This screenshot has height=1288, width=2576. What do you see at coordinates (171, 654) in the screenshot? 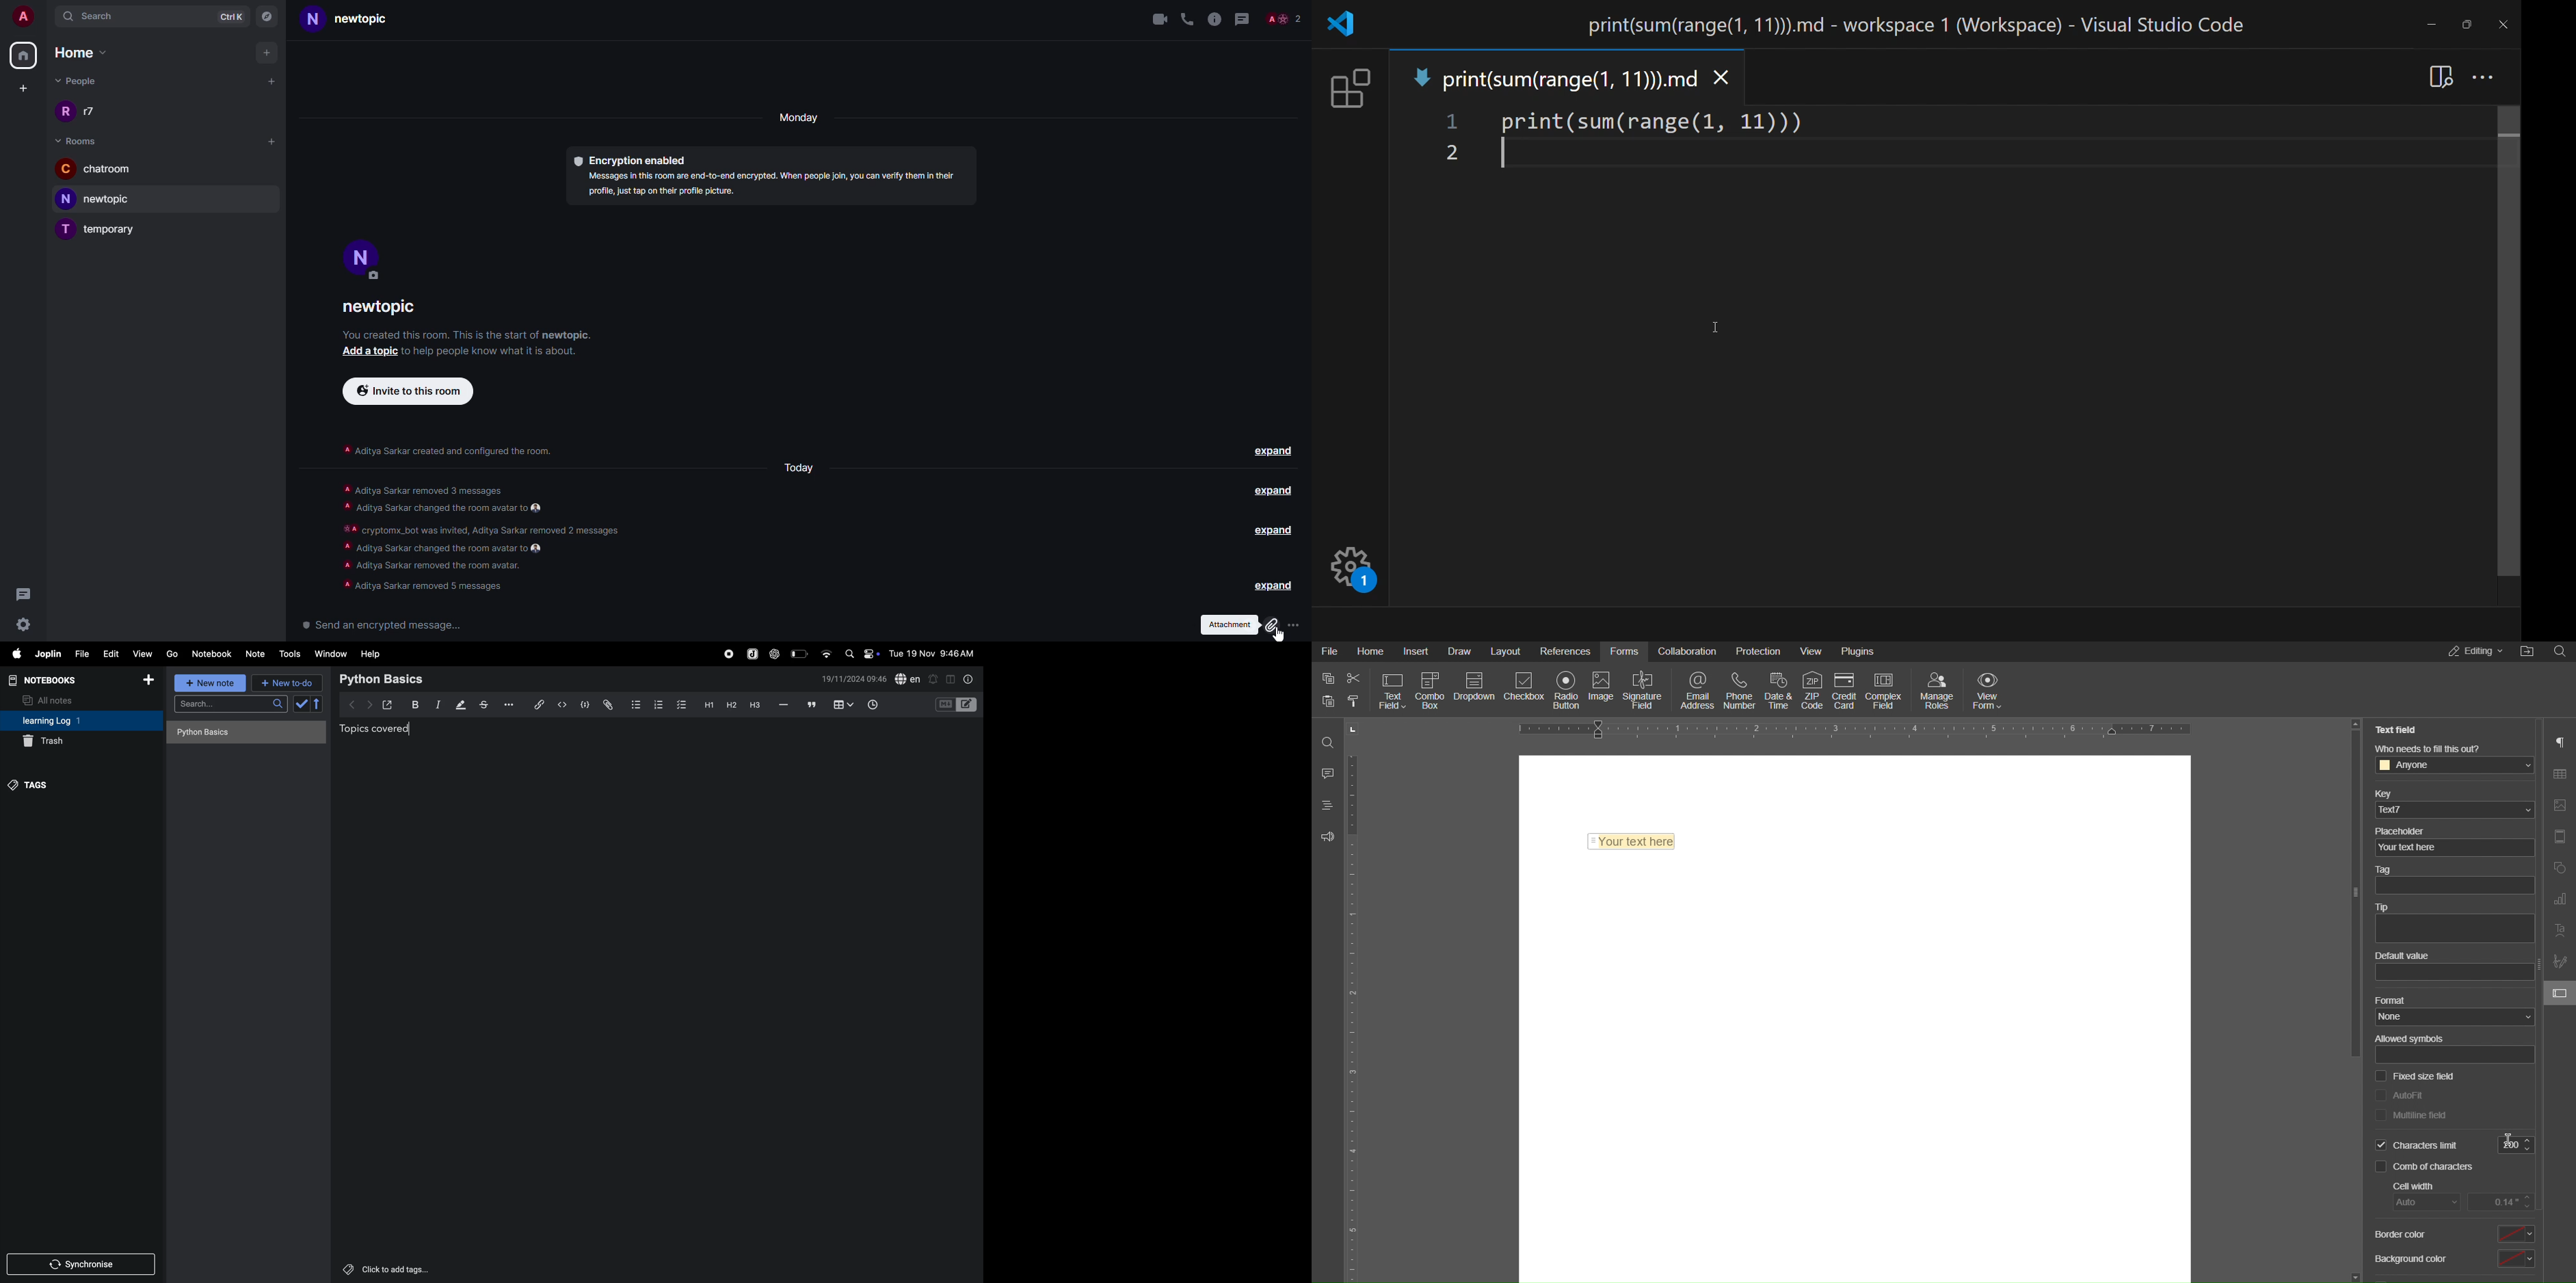
I see `go` at bounding box center [171, 654].